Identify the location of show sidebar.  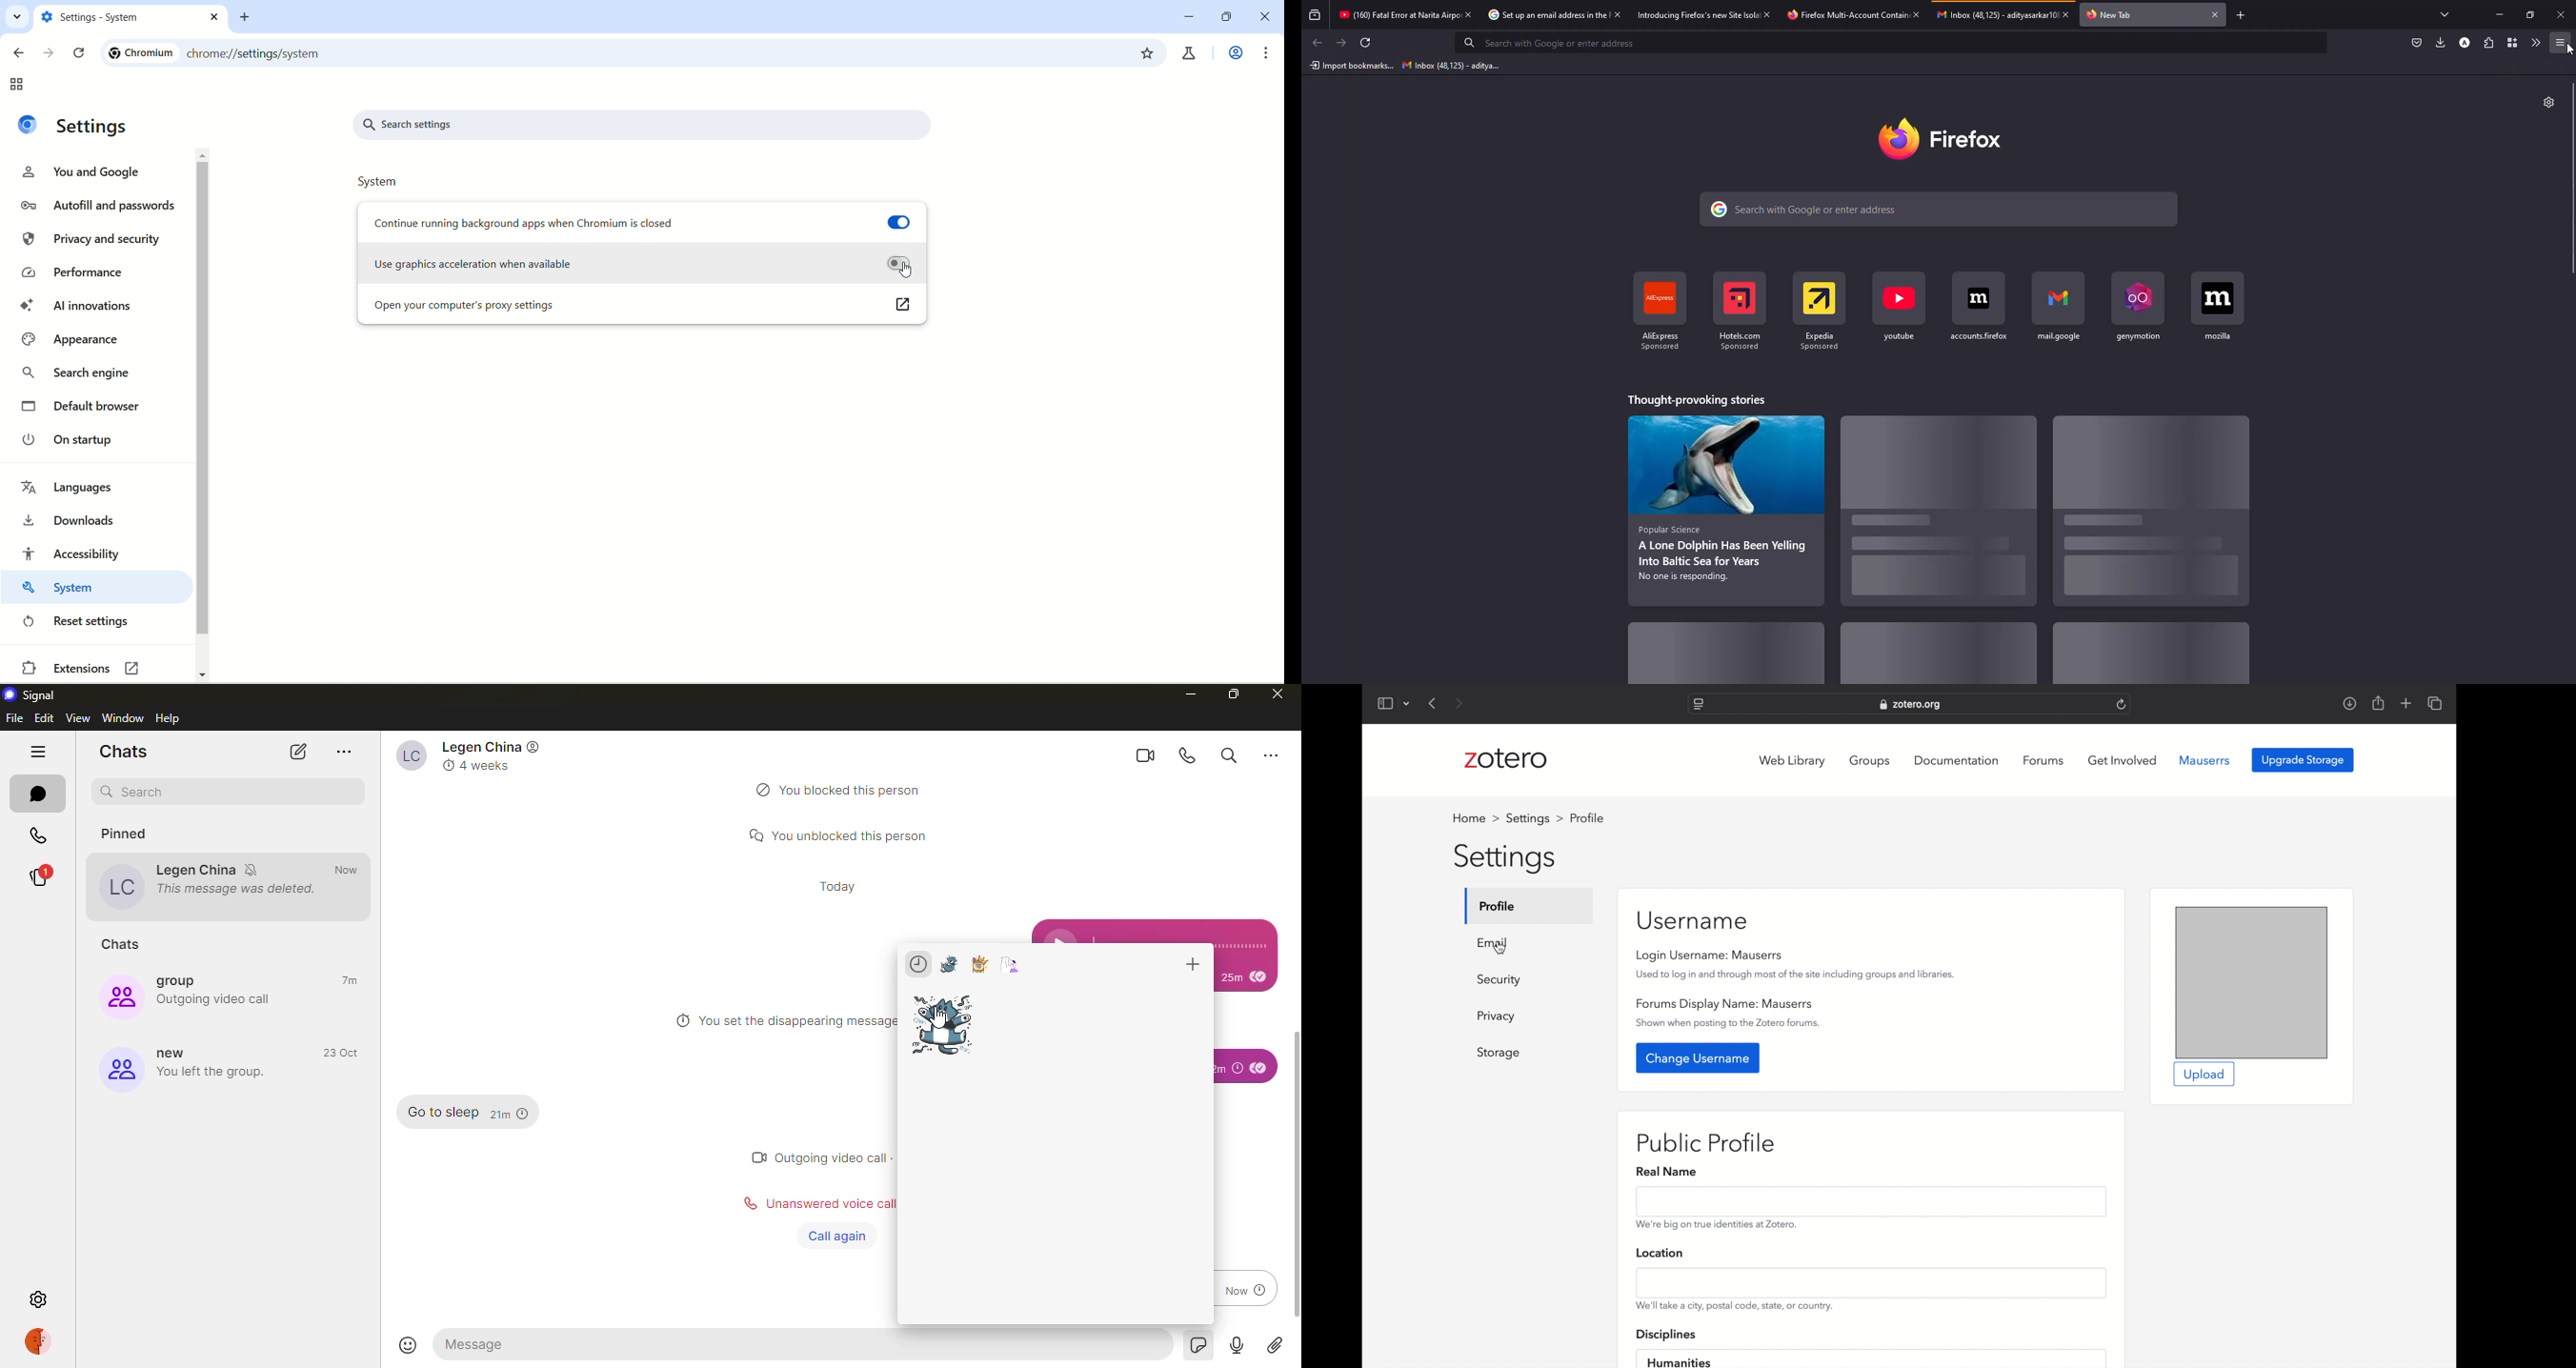
(1384, 703).